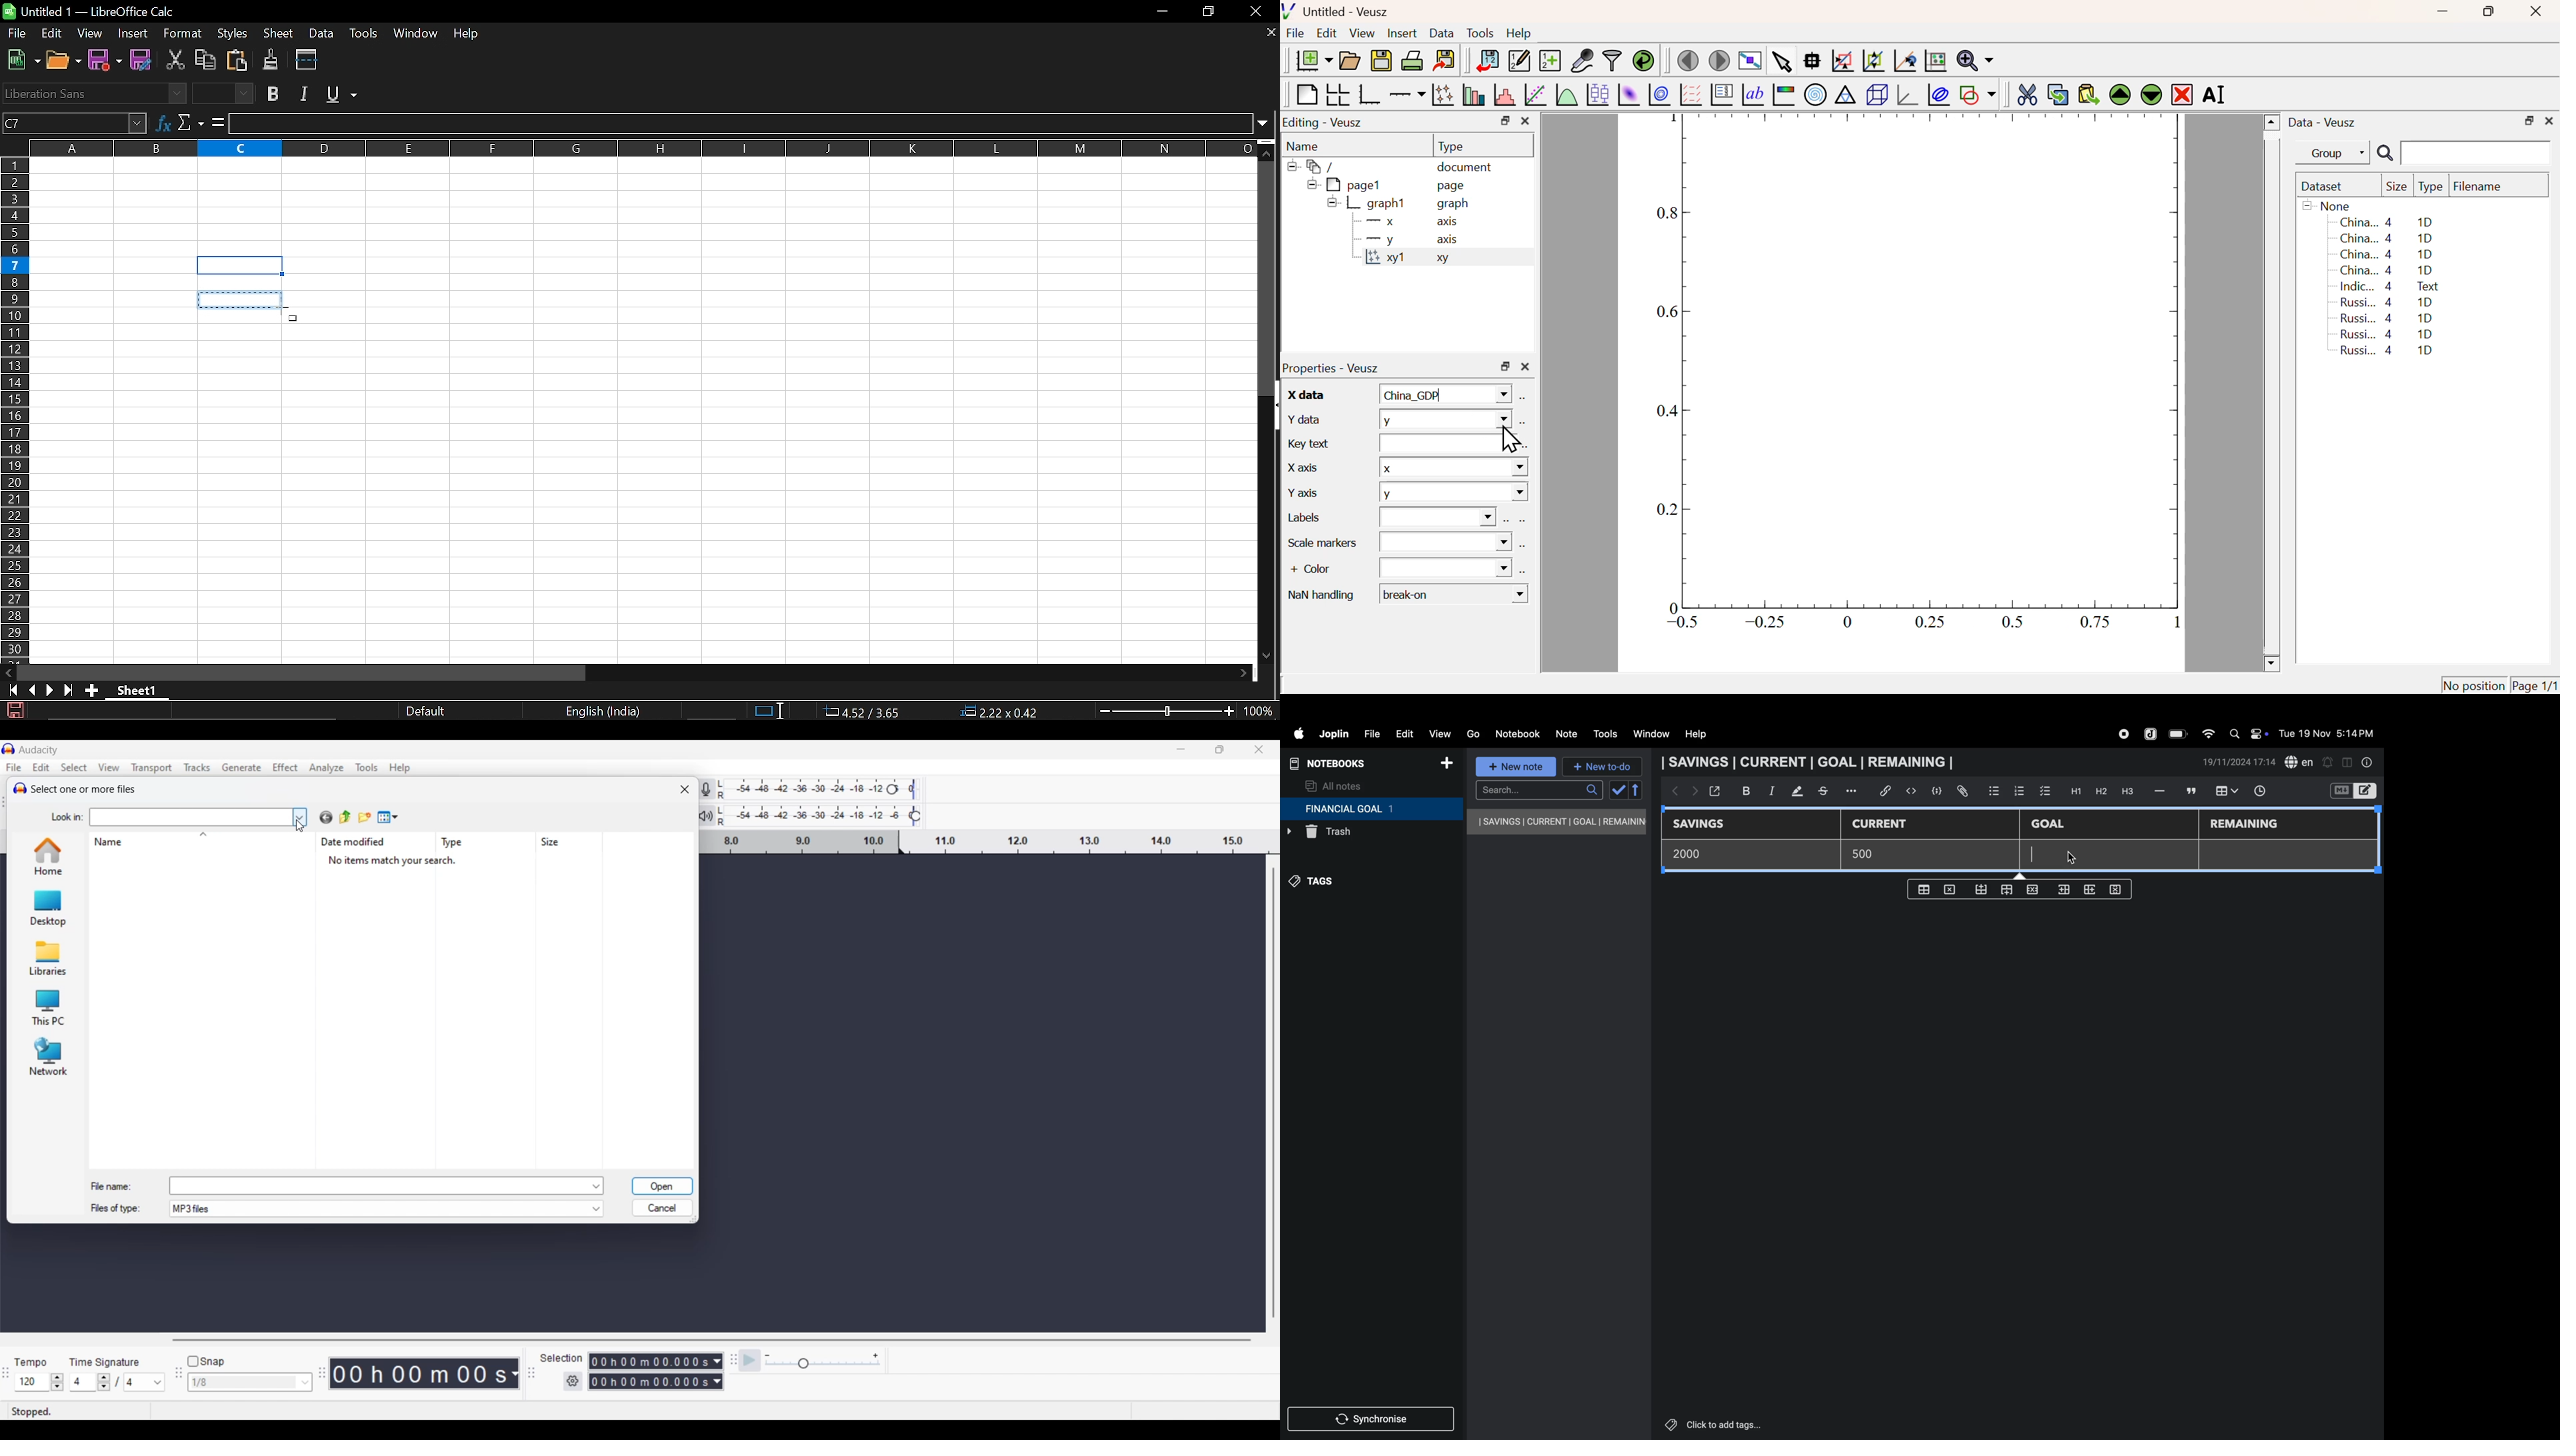  I want to click on Current look, so click(428, 711).